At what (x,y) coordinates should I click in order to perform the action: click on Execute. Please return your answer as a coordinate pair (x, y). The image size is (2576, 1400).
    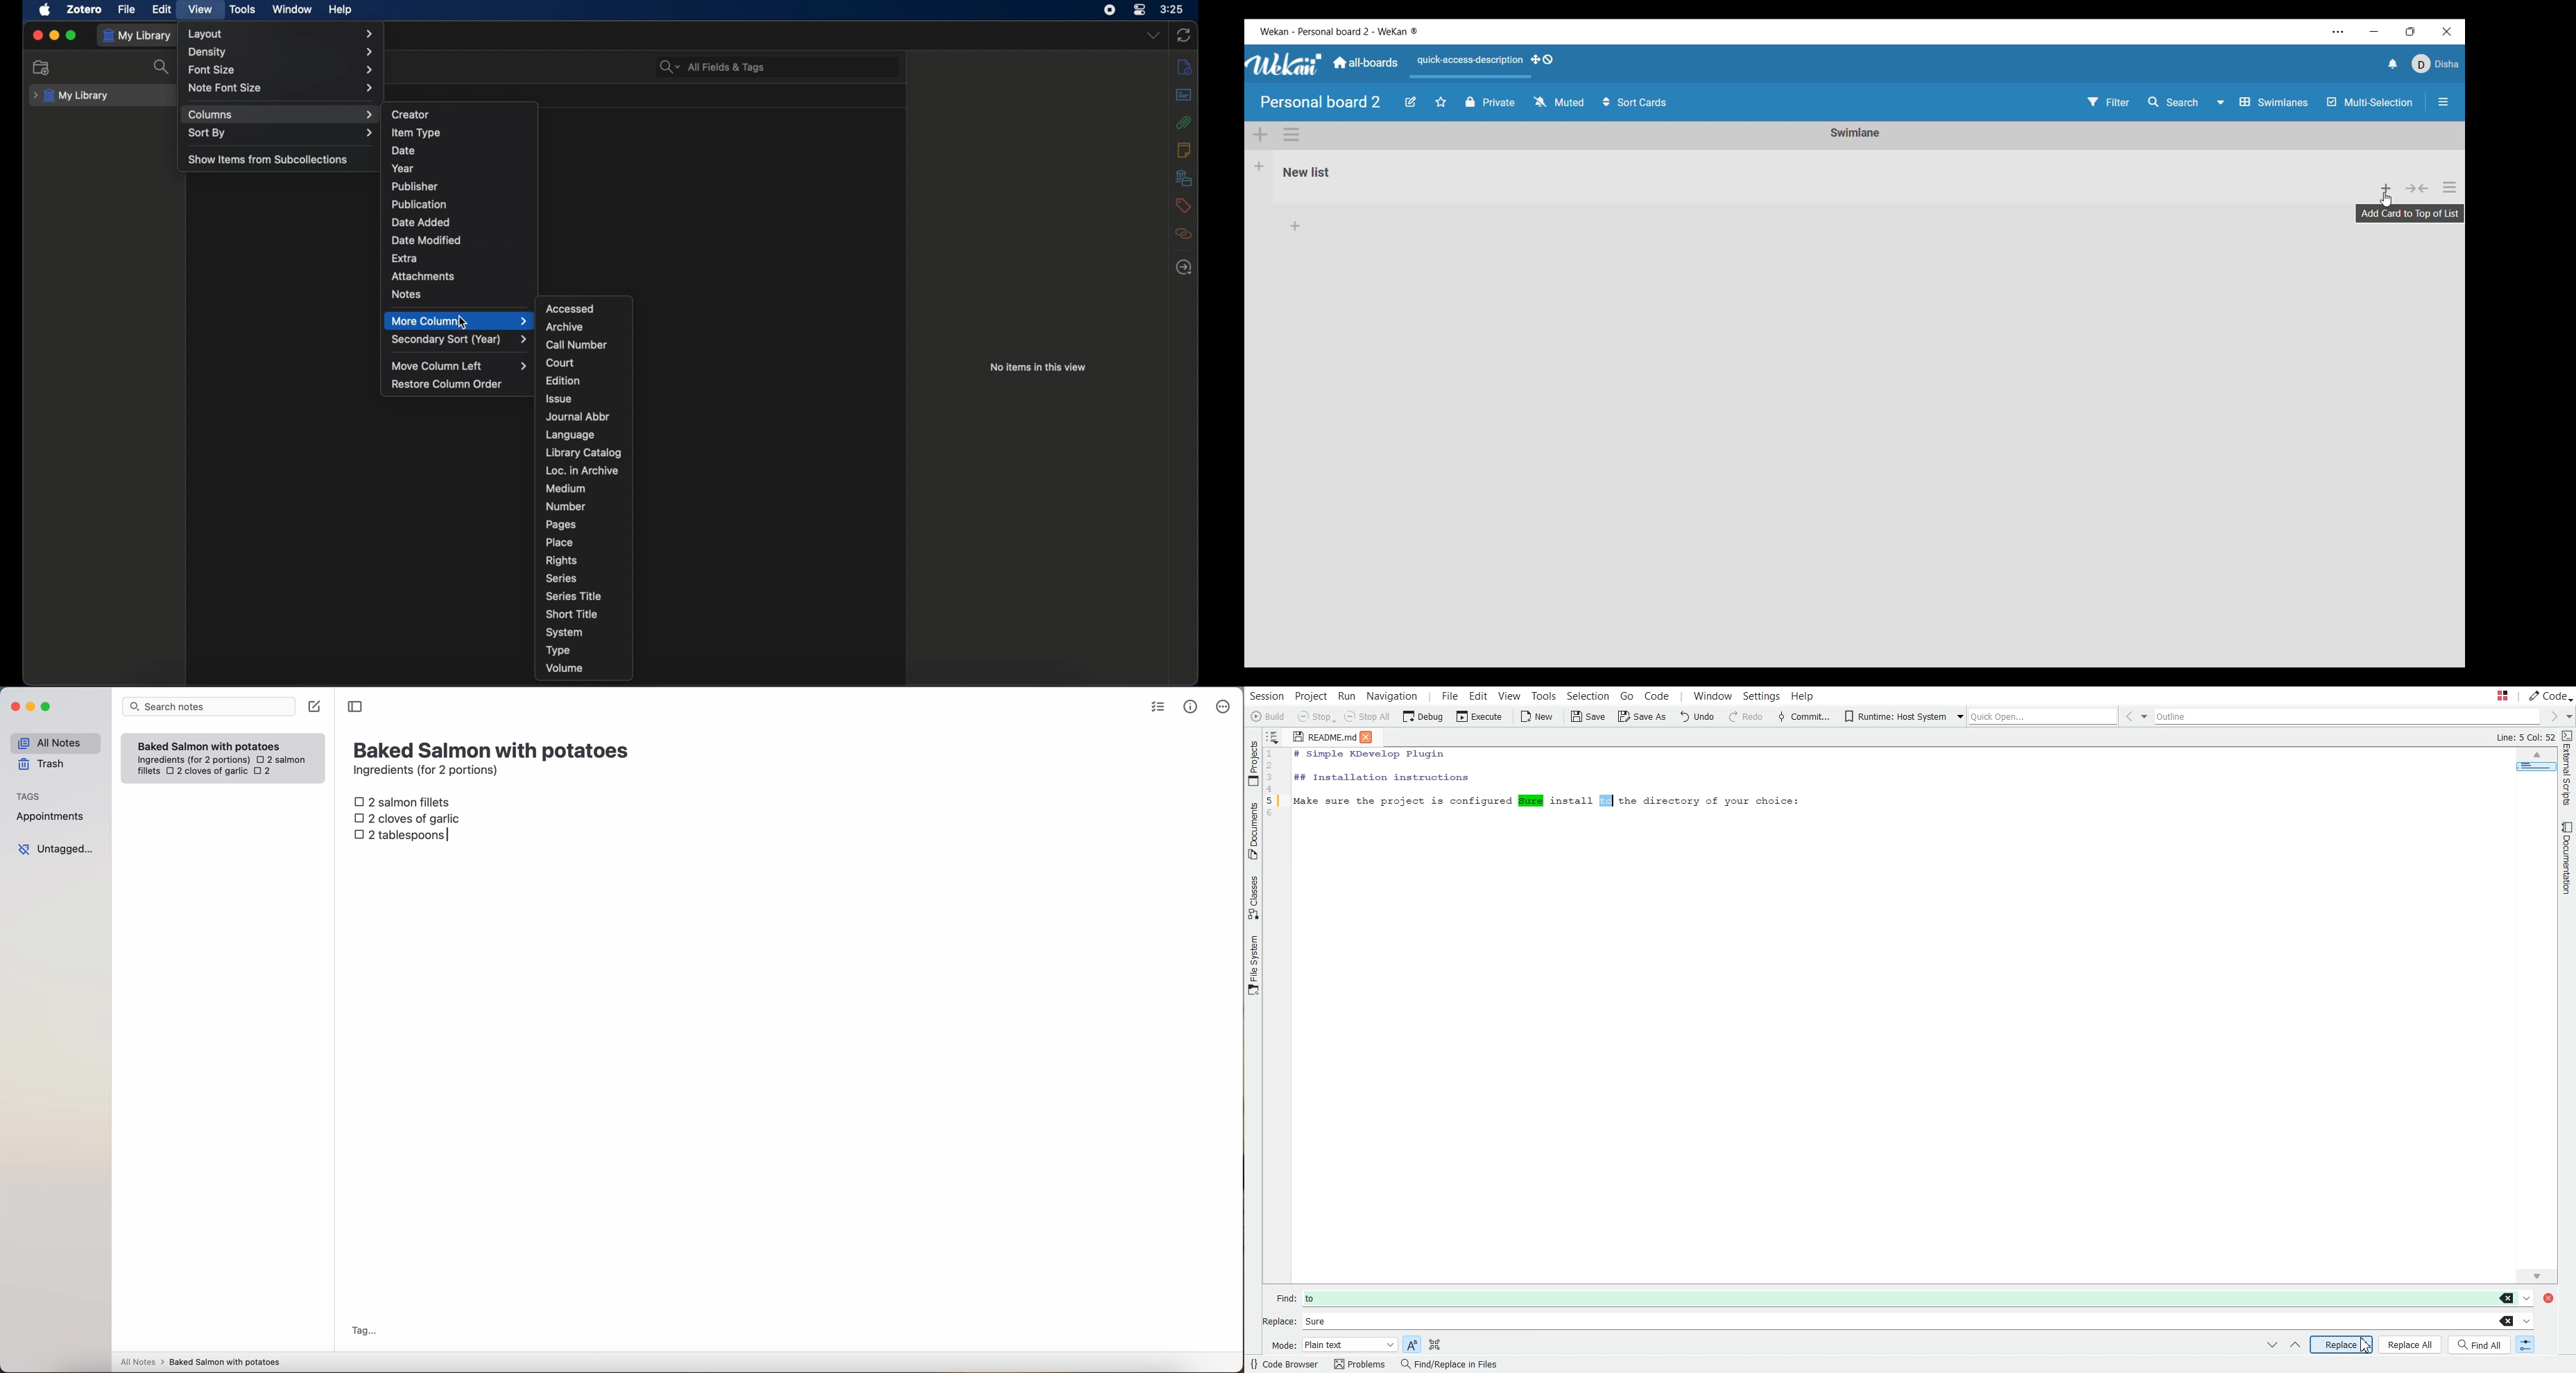
    Looking at the image, I should click on (1477, 717).